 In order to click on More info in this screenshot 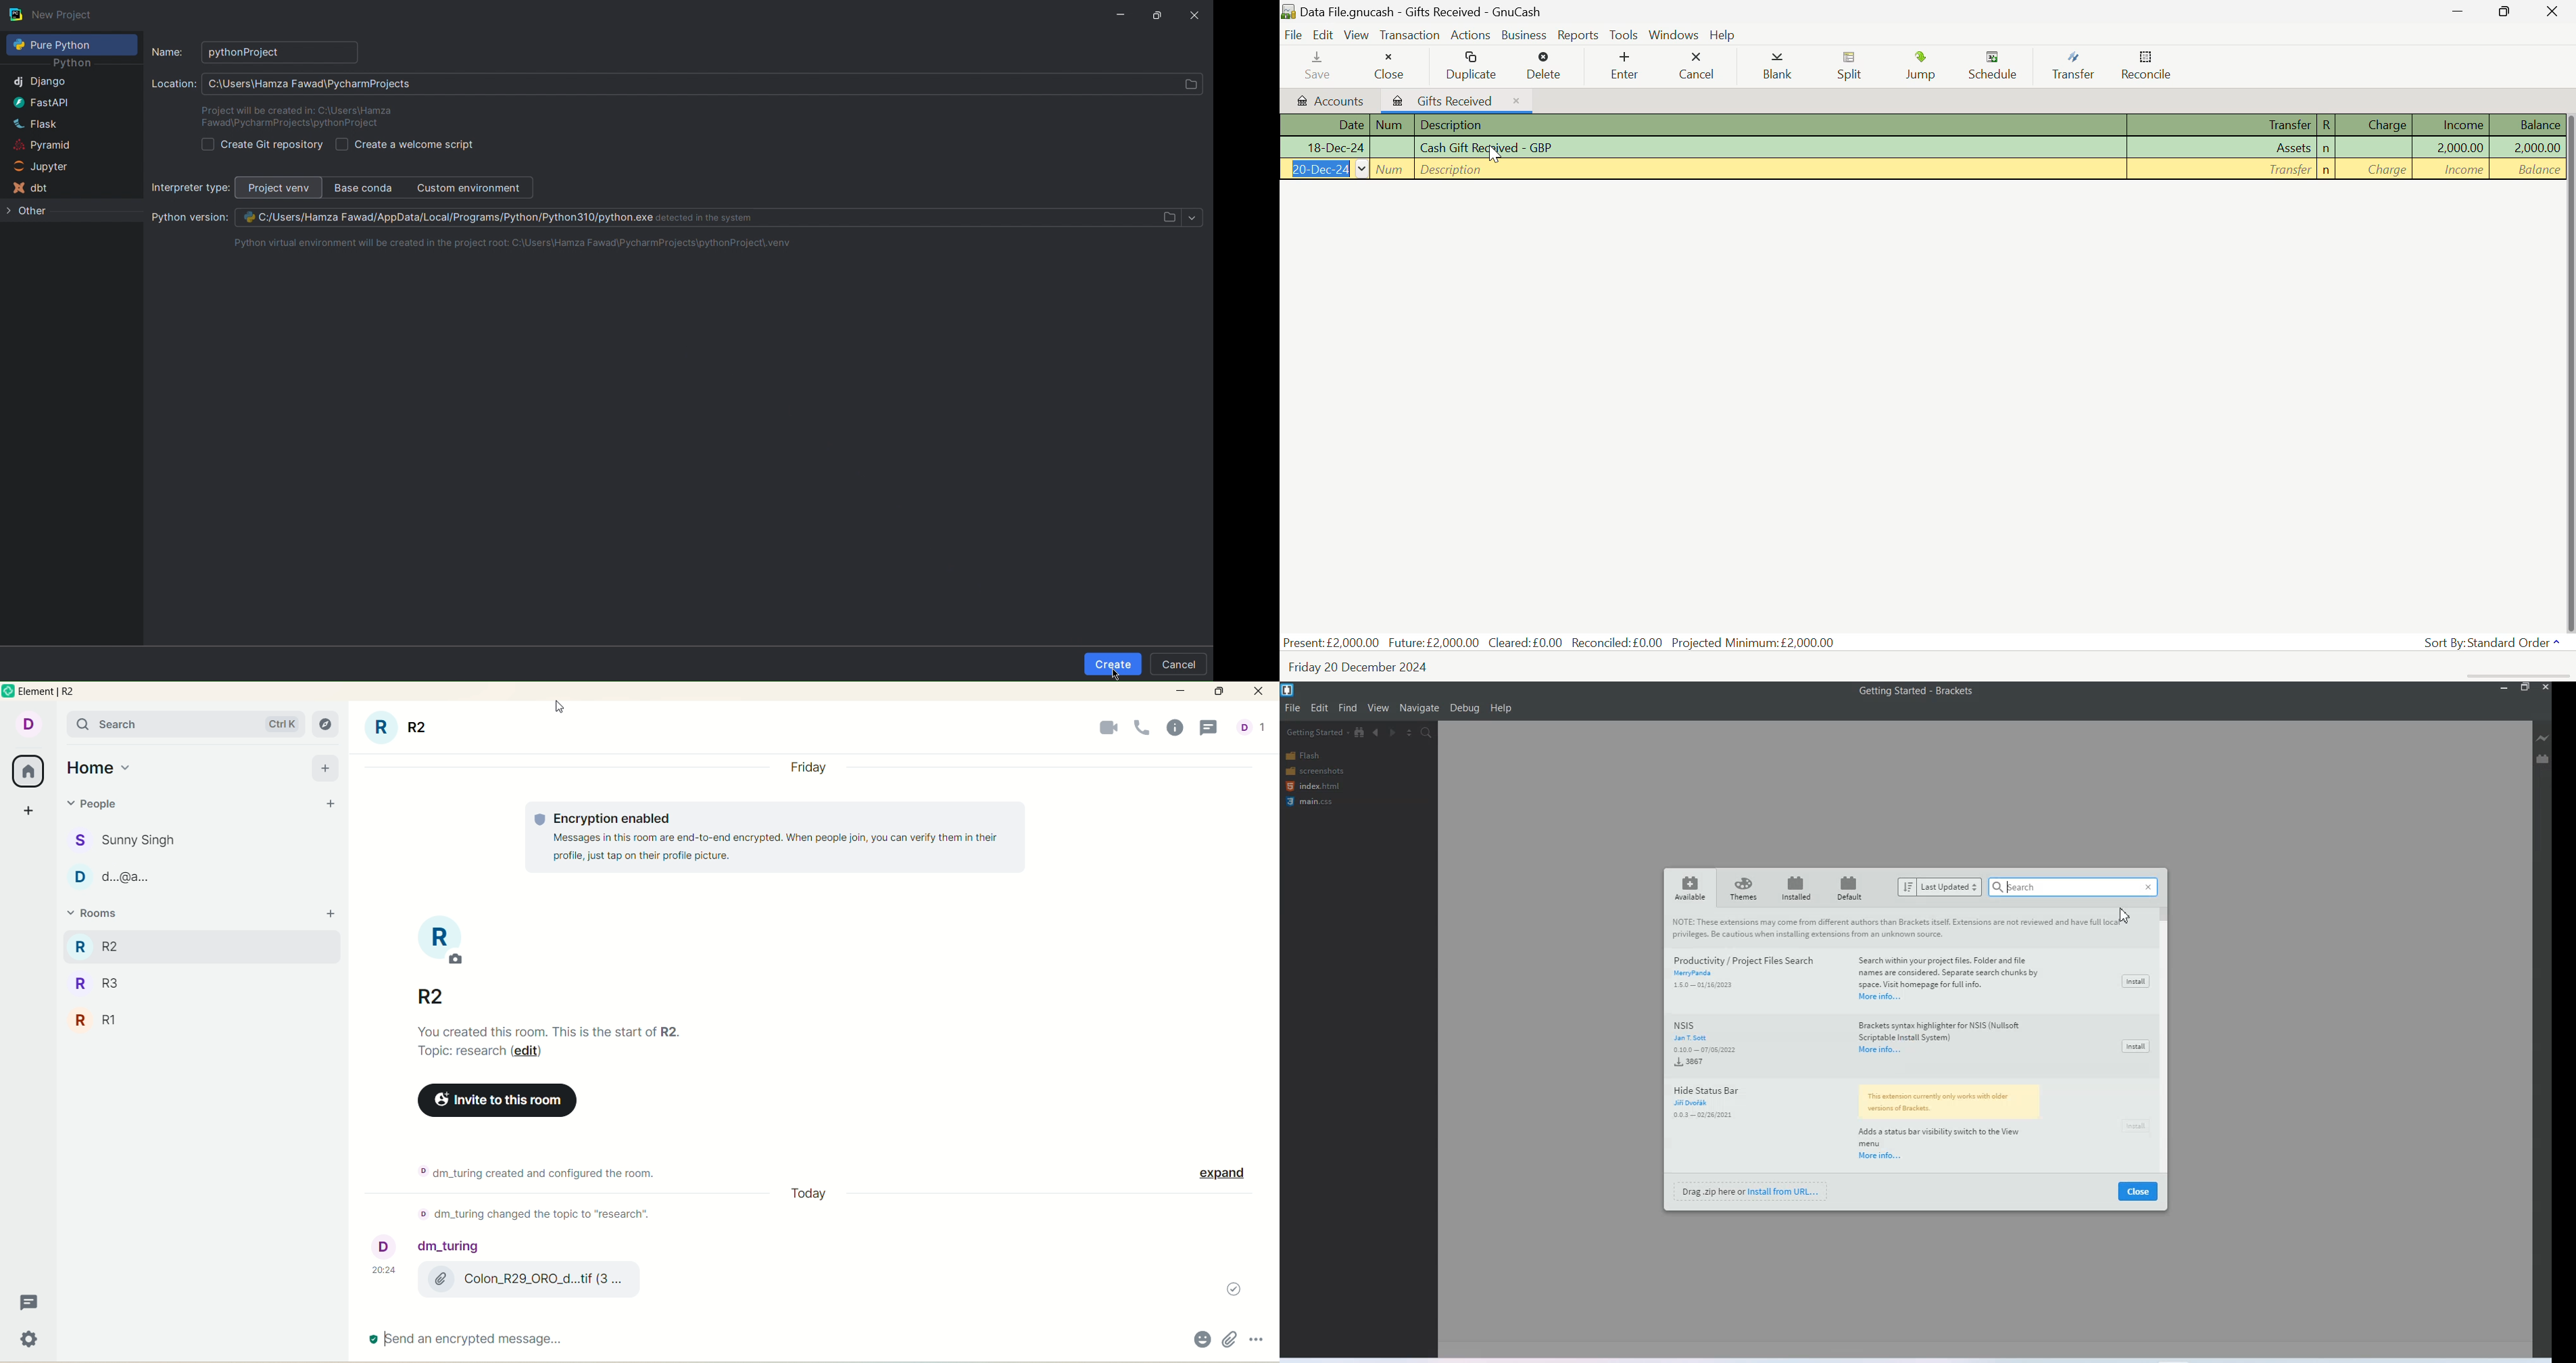, I will do `click(1881, 1156)`.